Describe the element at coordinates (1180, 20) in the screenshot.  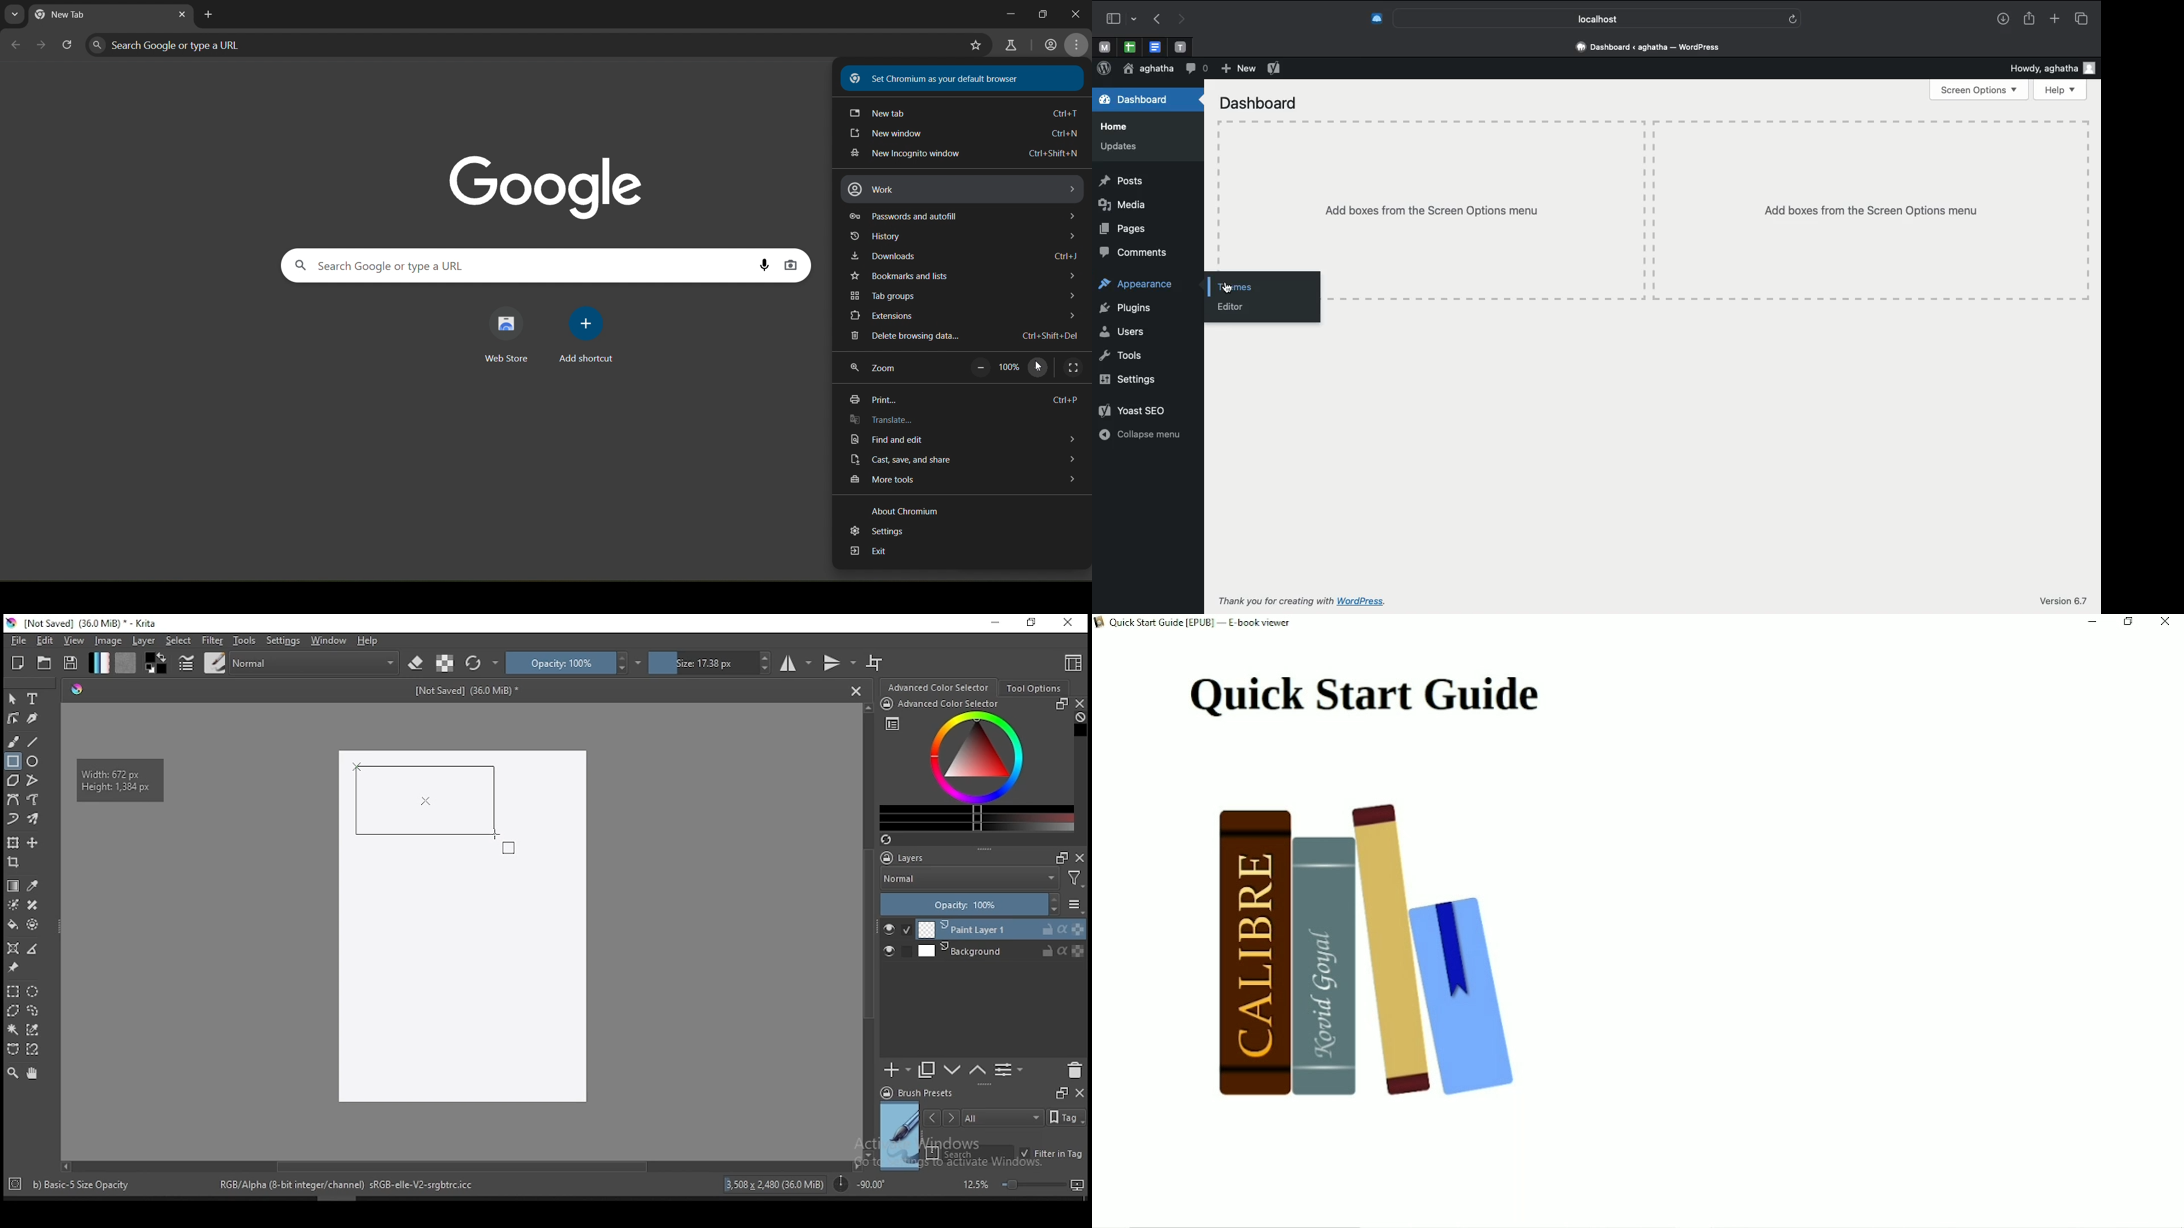
I see `Redo` at that location.